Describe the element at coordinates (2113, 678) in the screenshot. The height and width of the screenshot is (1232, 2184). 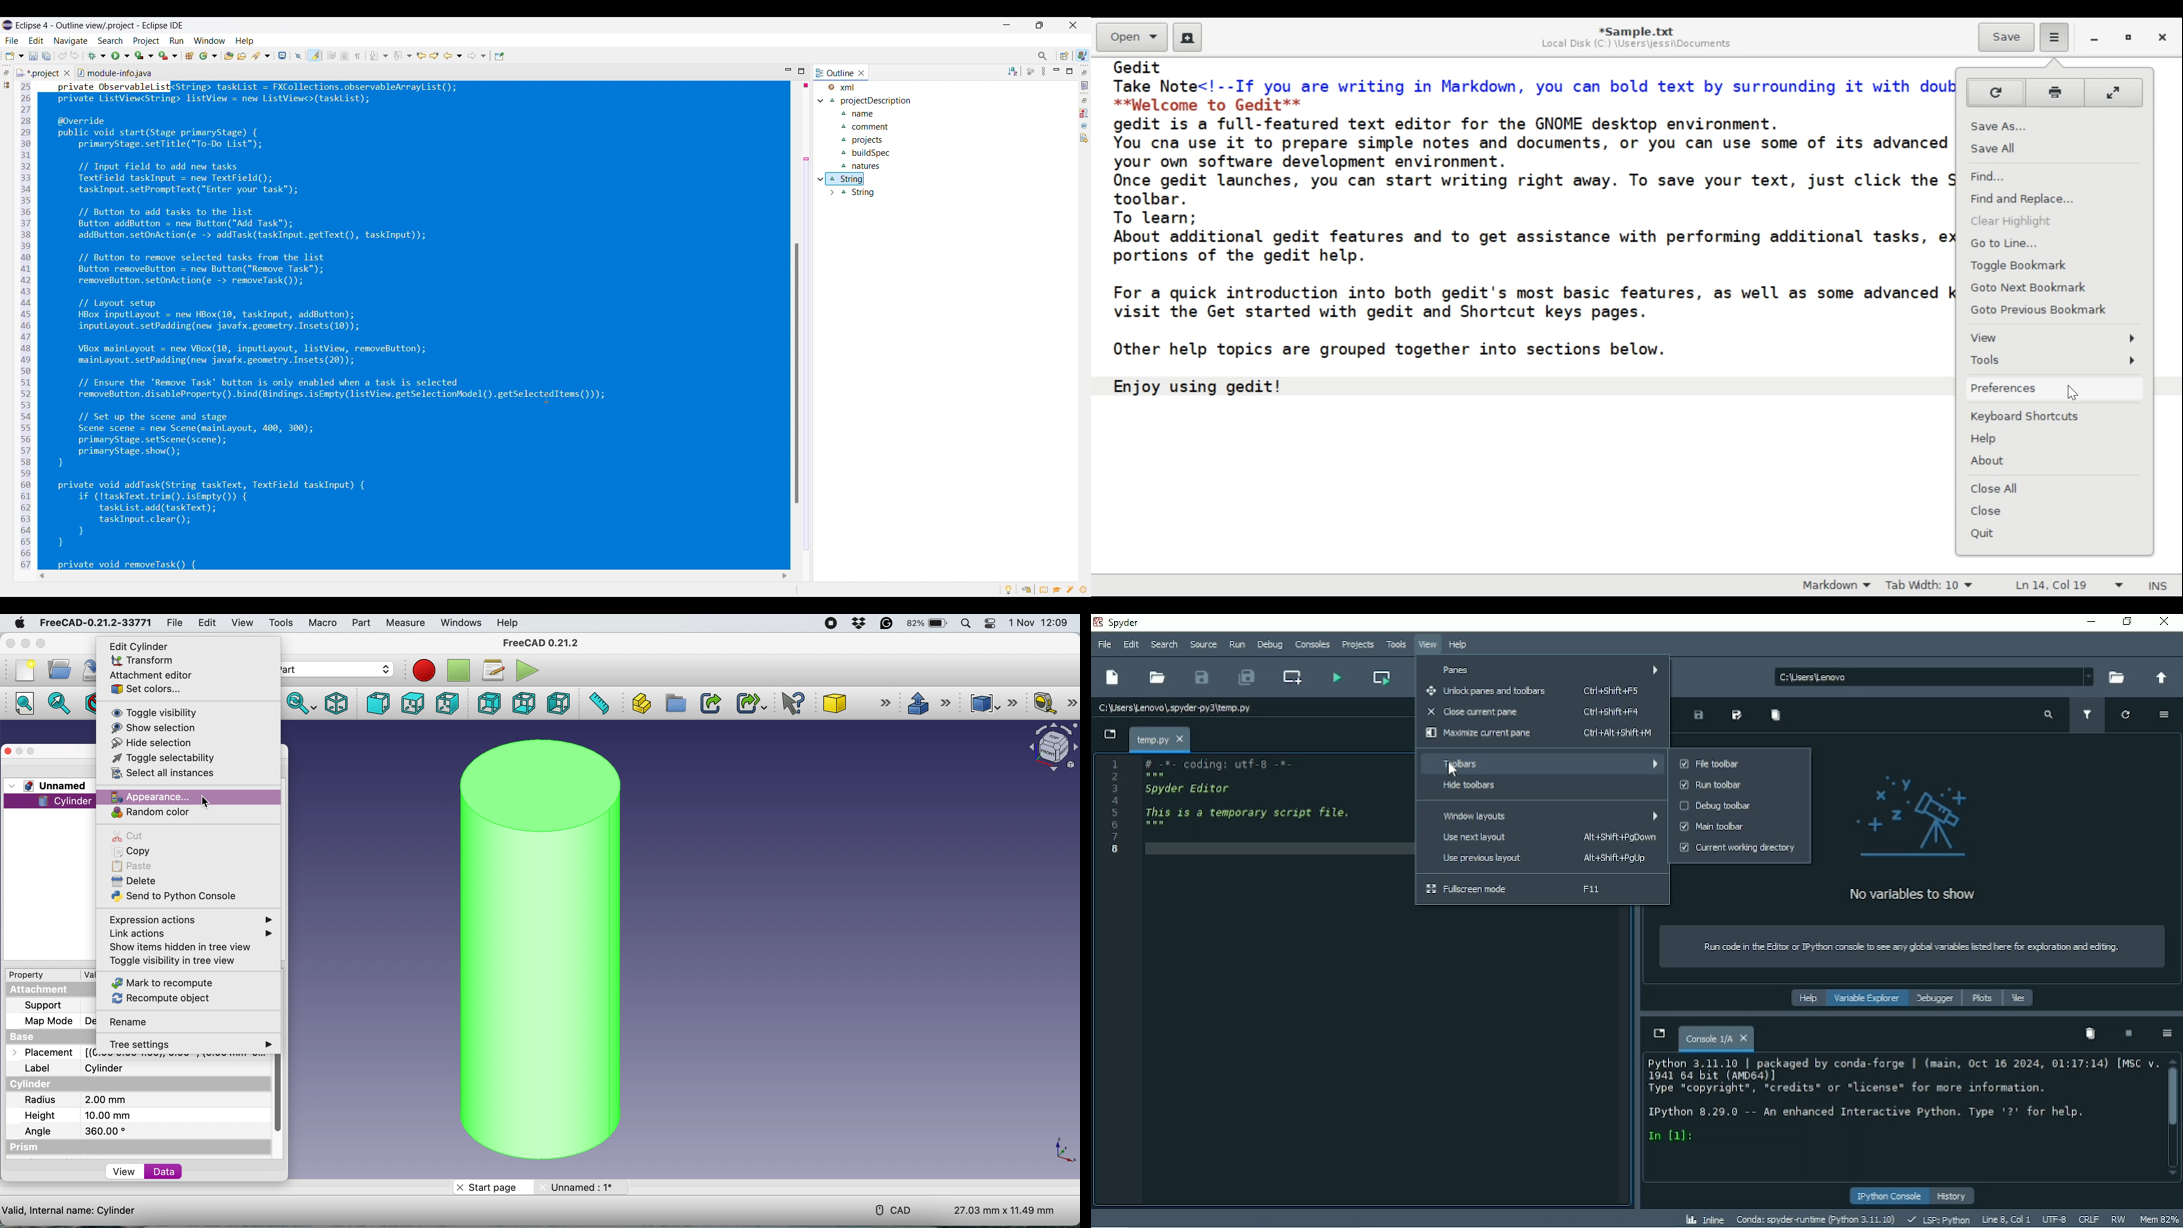
I see `Browse a working directory` at that location.